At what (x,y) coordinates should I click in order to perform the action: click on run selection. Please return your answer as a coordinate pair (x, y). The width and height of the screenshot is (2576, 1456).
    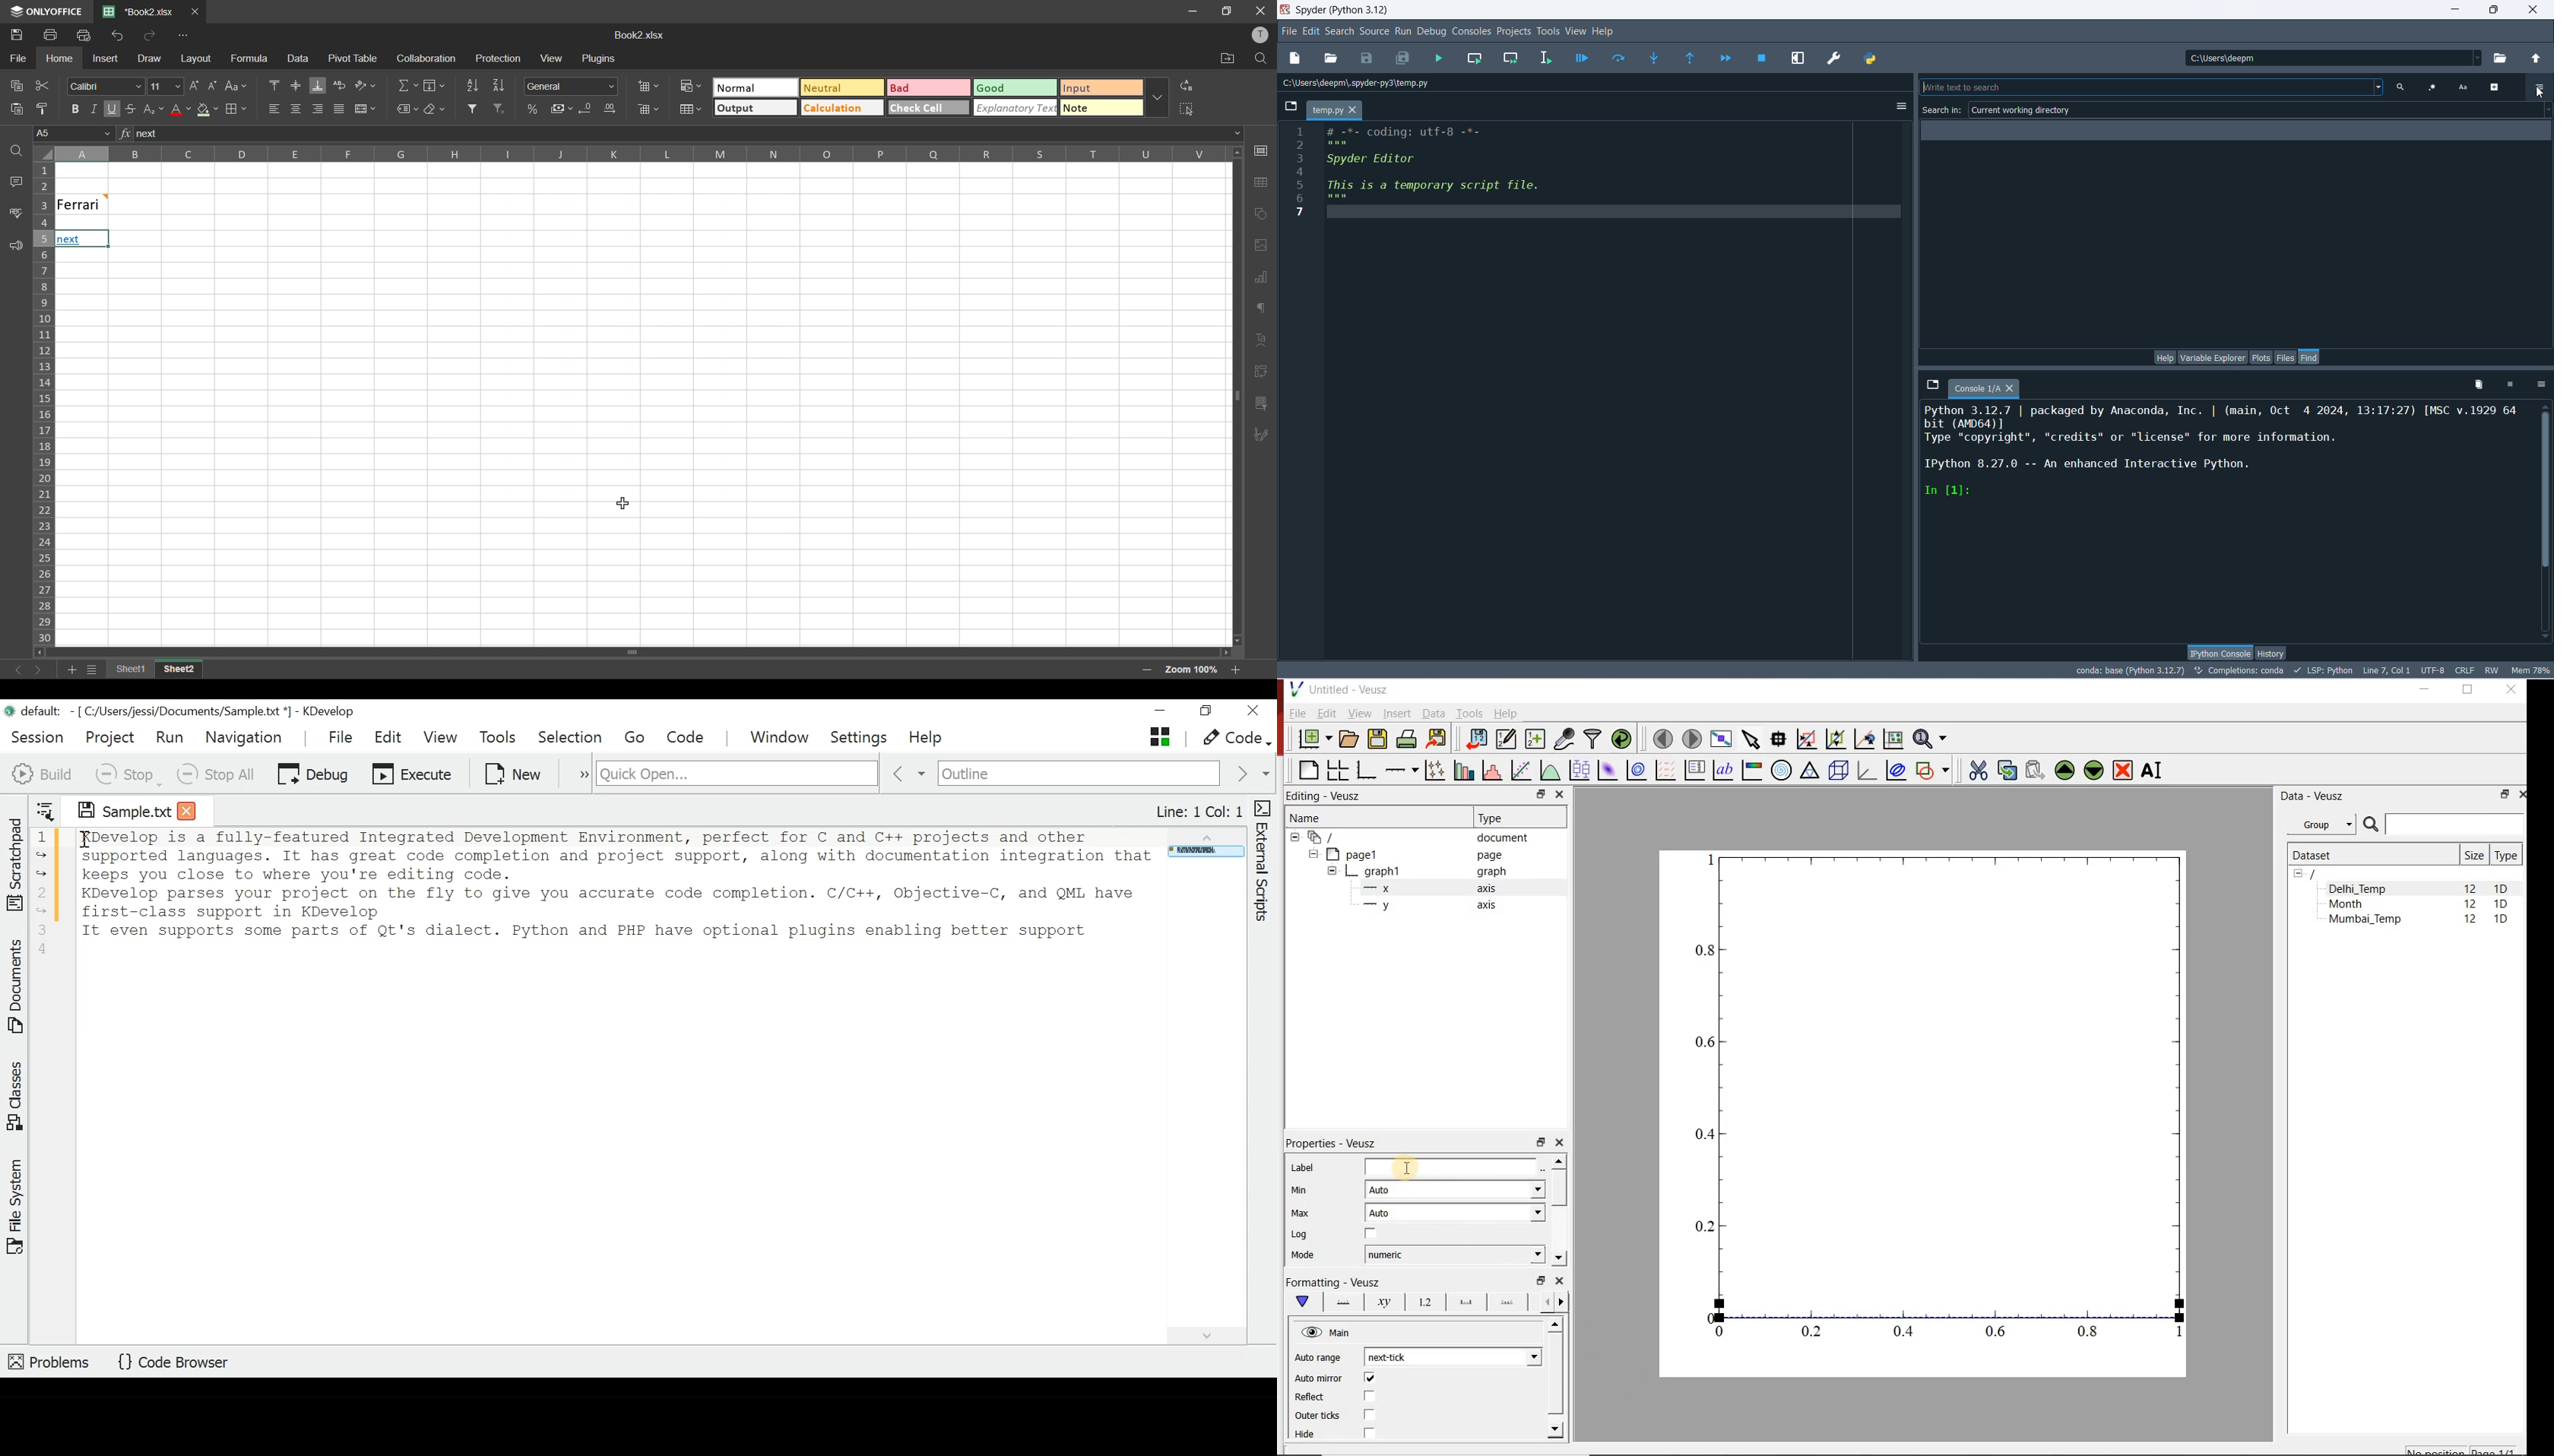
    Looking at the image, I should click on (1547, 57).